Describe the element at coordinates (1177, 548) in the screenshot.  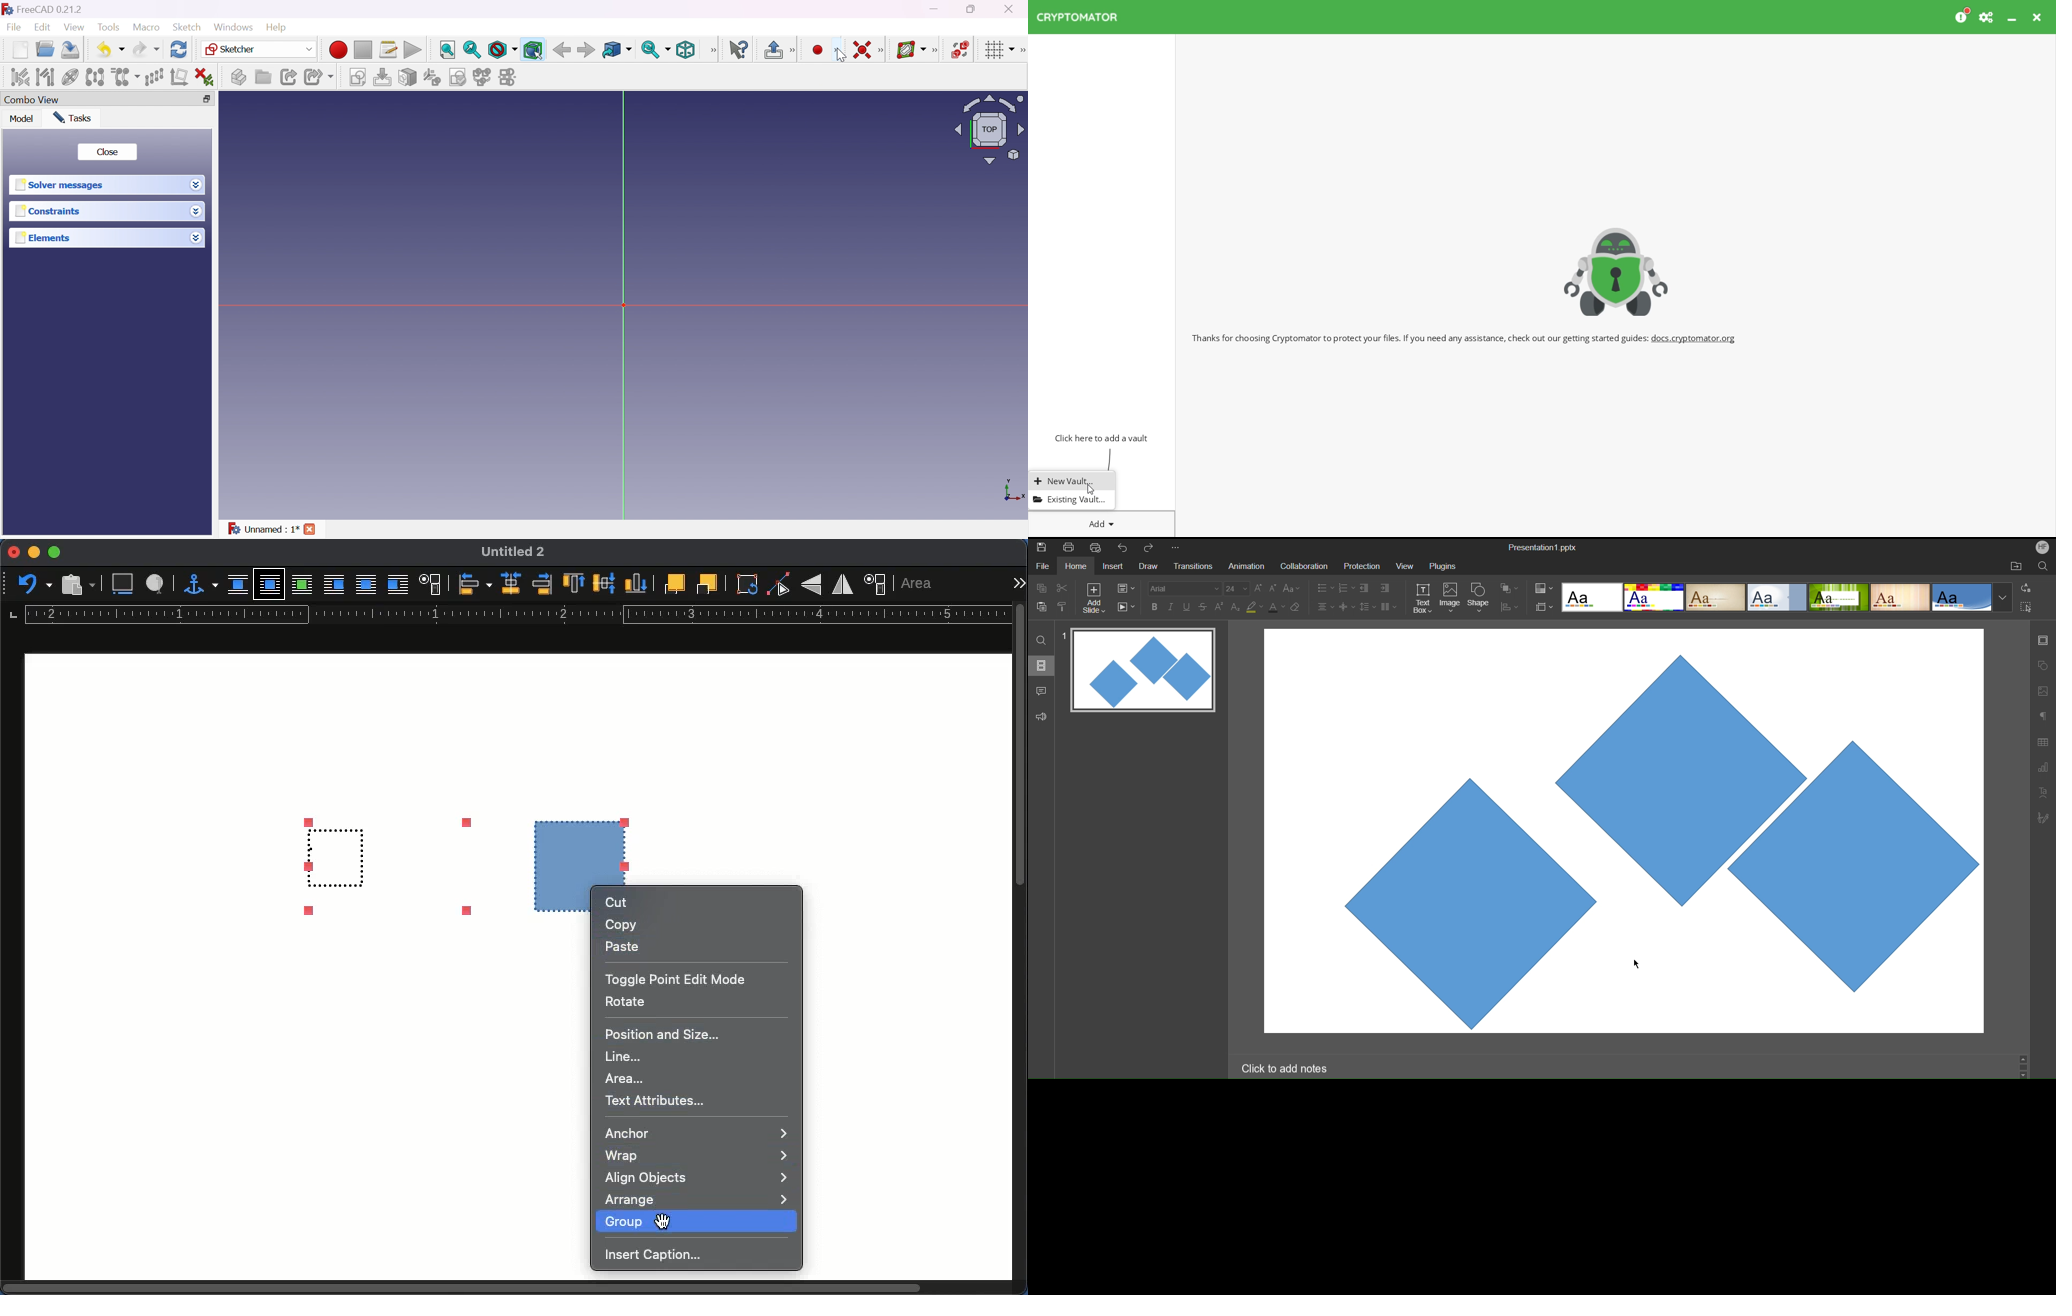
I see `More` at that location.